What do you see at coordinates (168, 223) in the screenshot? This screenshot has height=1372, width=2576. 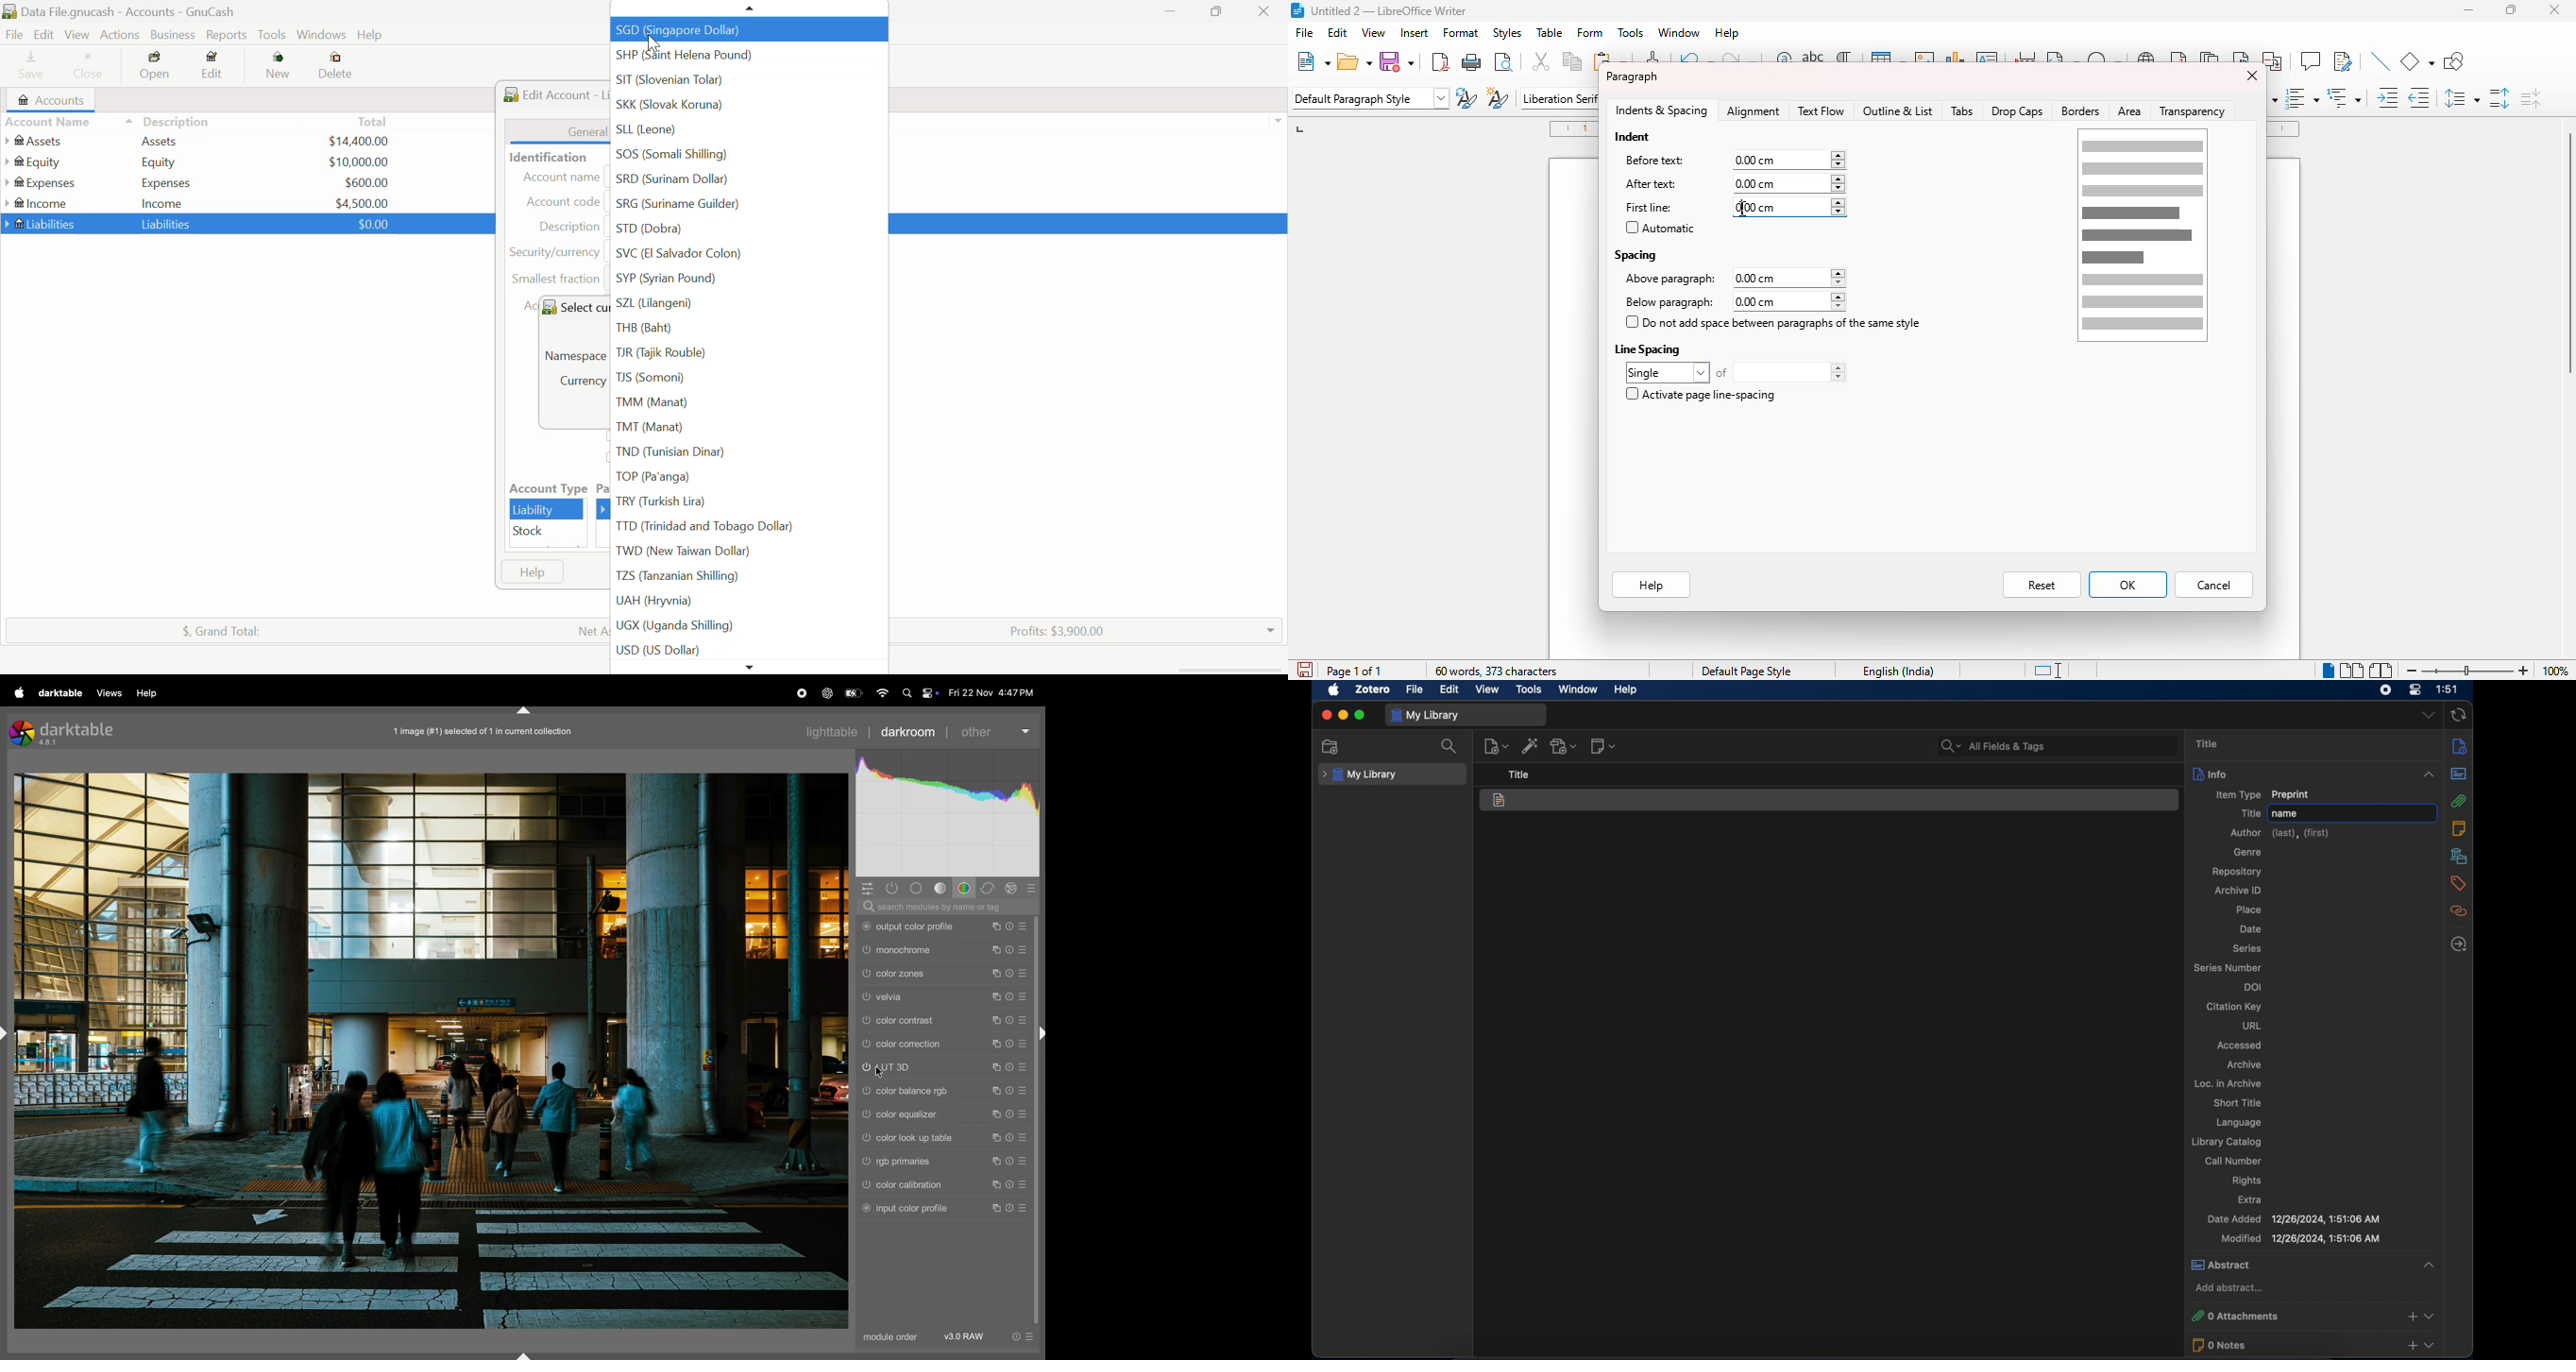 I see `Liabilities` at bounding box center [168, 223].